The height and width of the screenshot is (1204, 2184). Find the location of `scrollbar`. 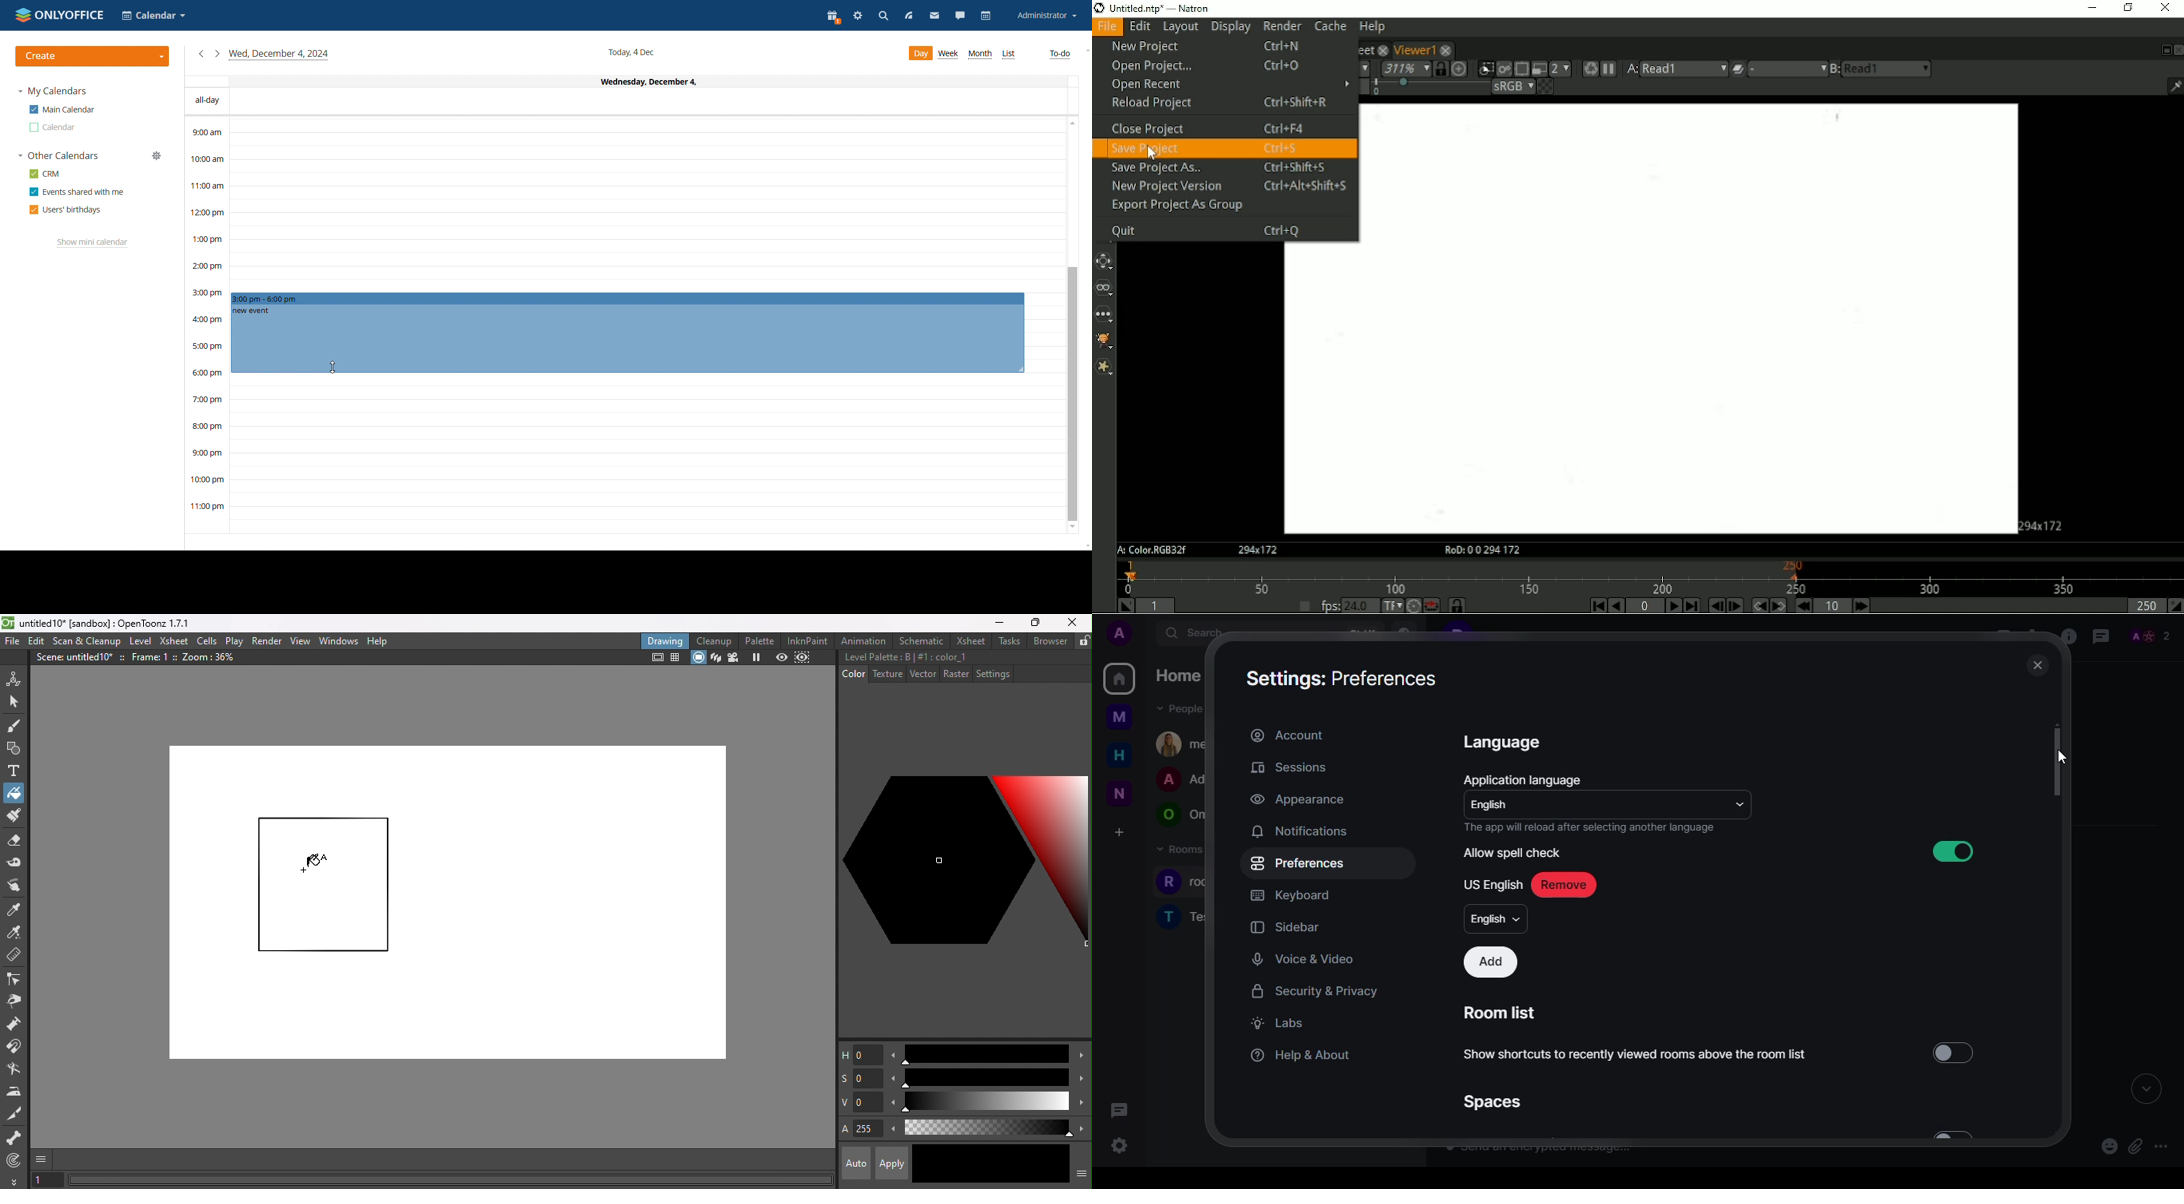

scrollbar is located at coordinates (1073, 395).